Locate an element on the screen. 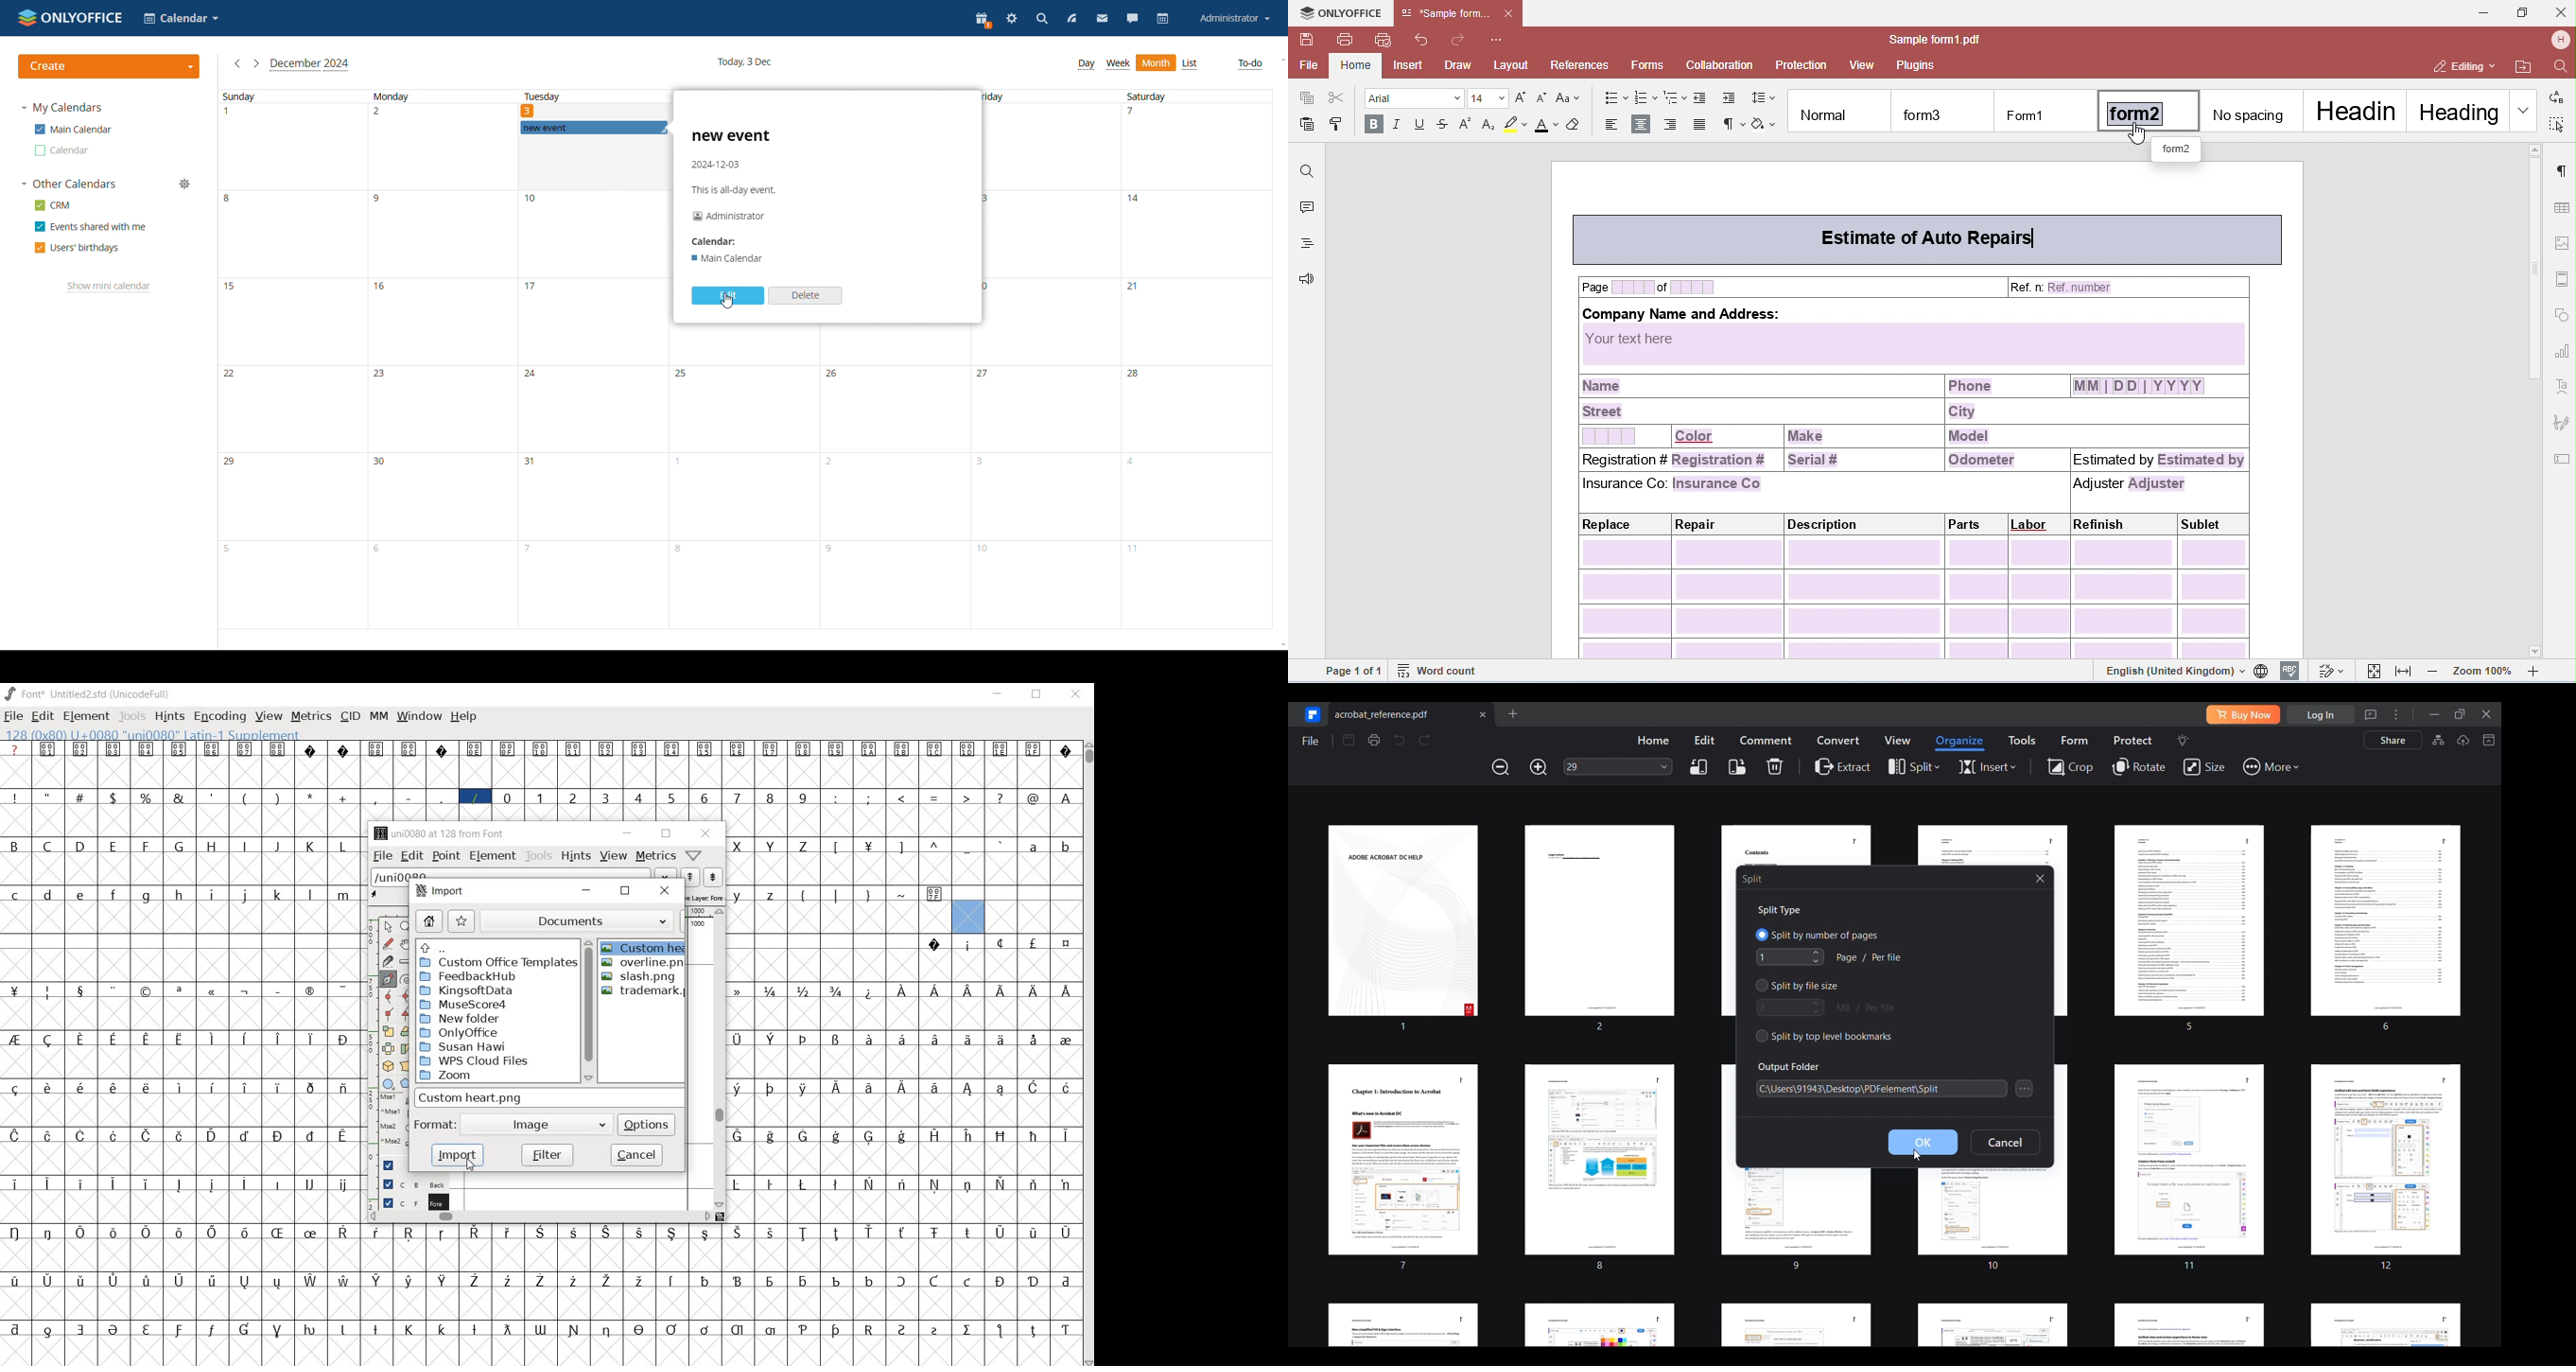 The image size is (2576, 1372). glyph is located at coordinates (1034, 1282).